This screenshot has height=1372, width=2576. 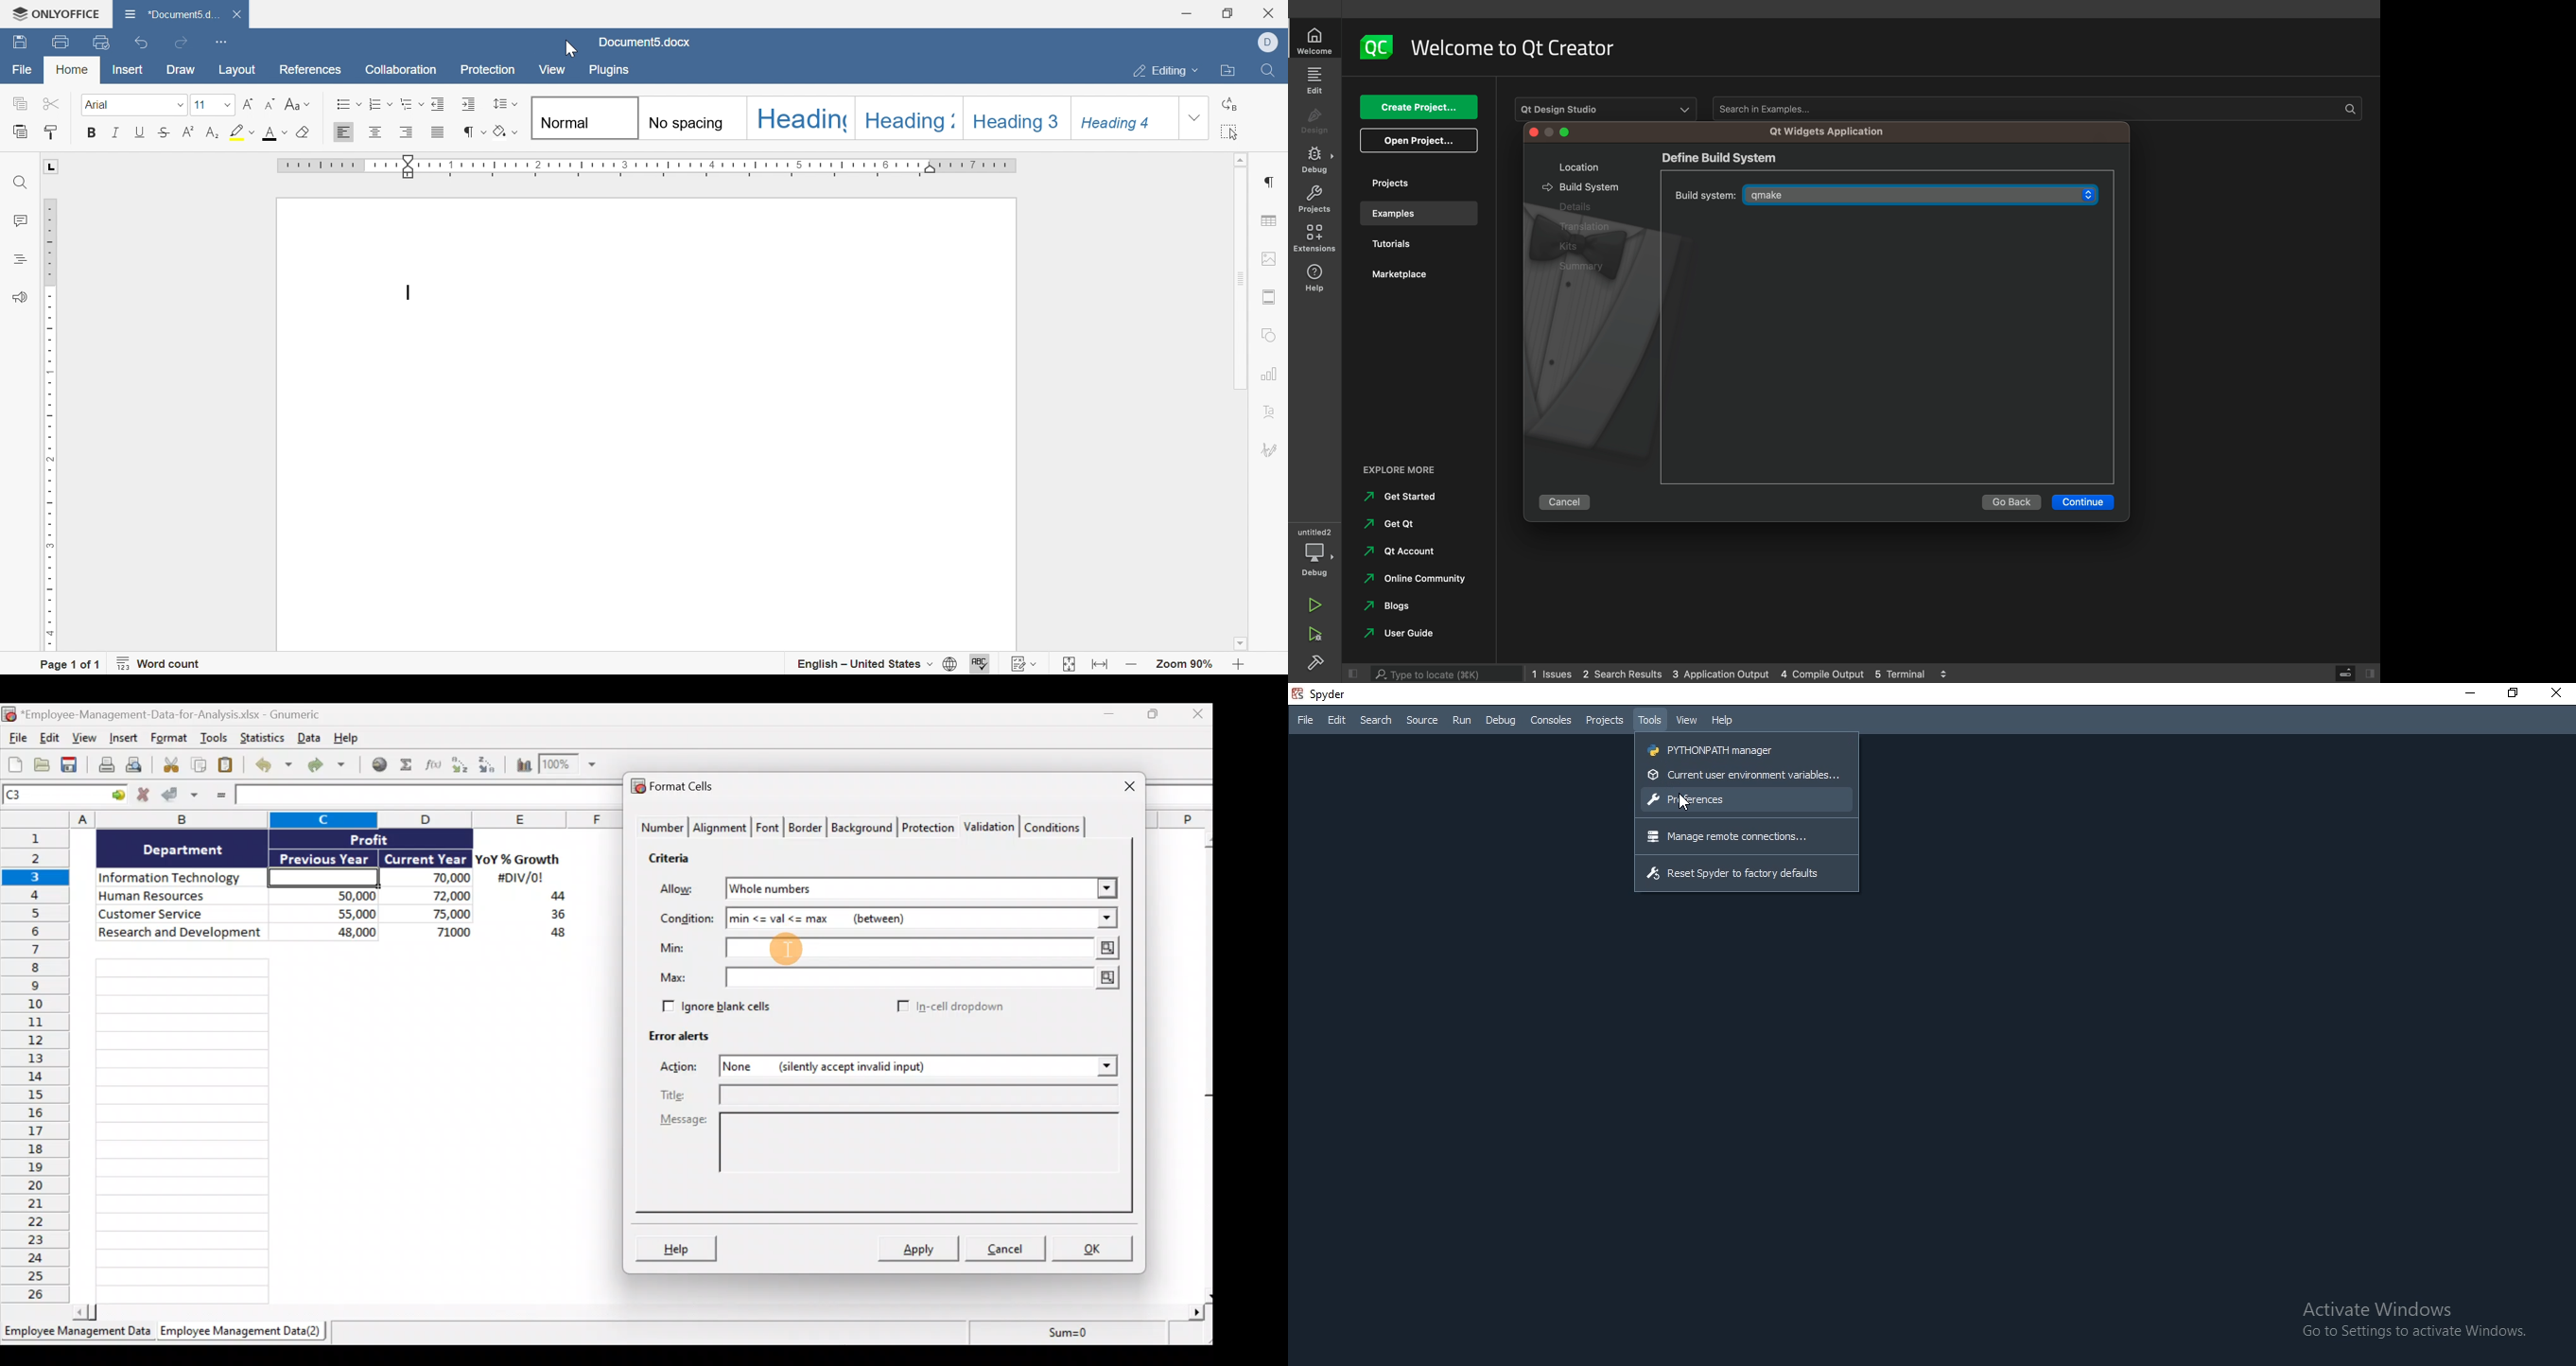 What do you see at coordinates (676, 788) in the screenshot?
I see `Format cells` at bounding box center [676, 788].